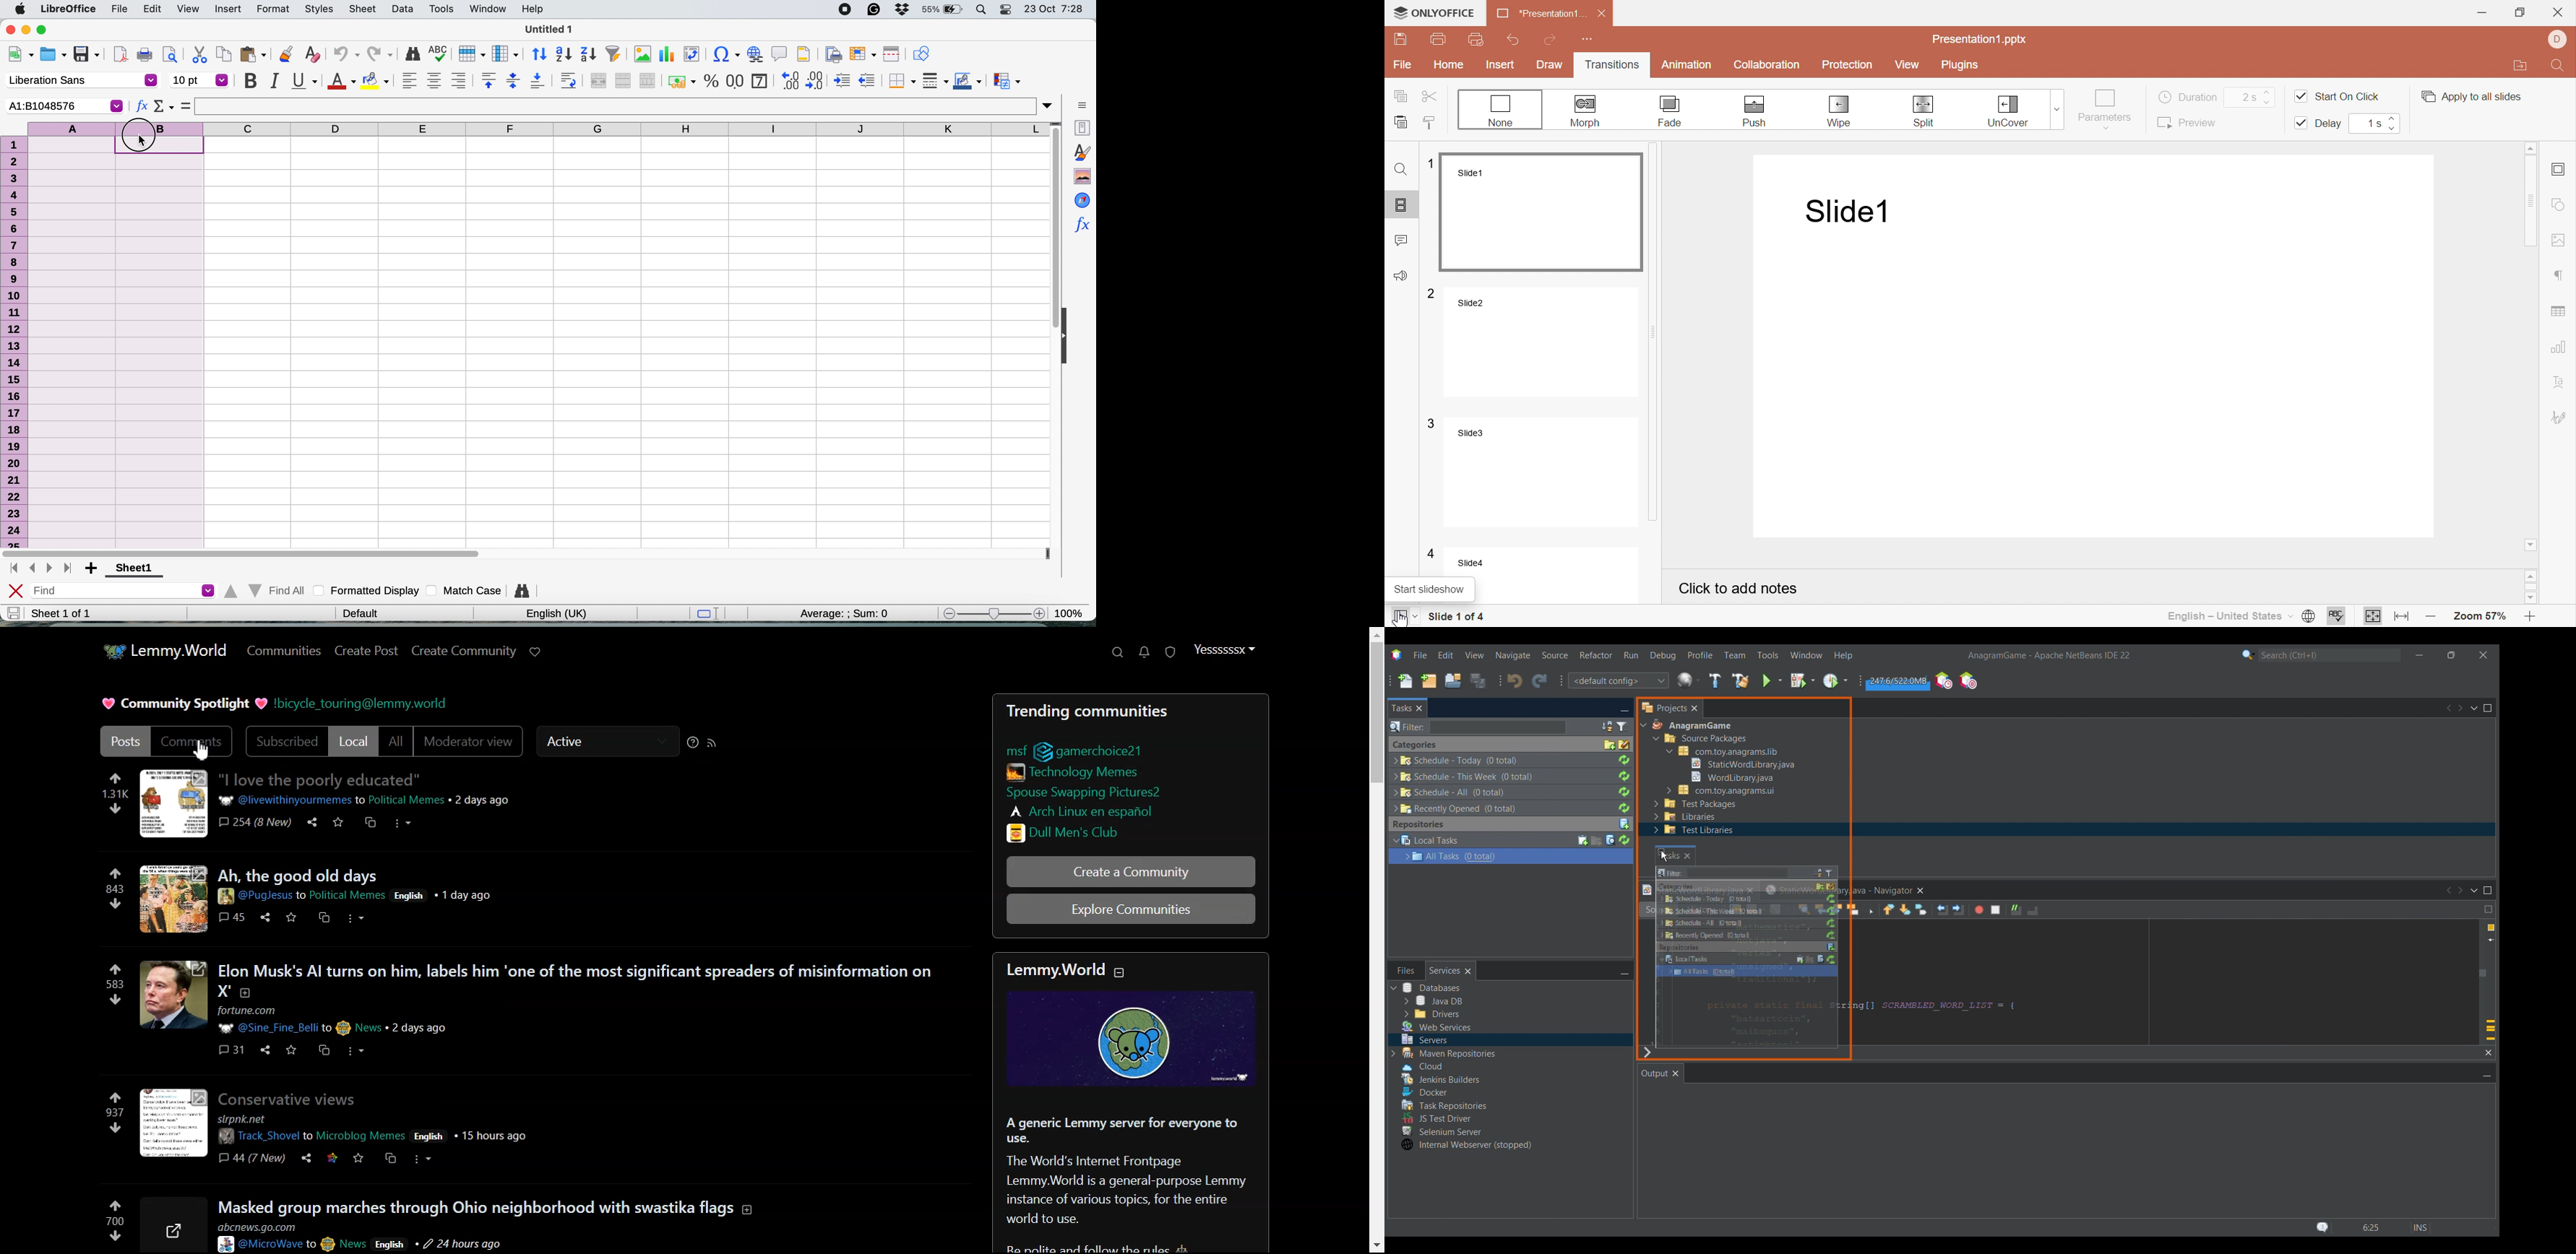  What do you see at coordinates (1743, 885) in the screenshot?
I see `` at bounding box center [1743, 885].